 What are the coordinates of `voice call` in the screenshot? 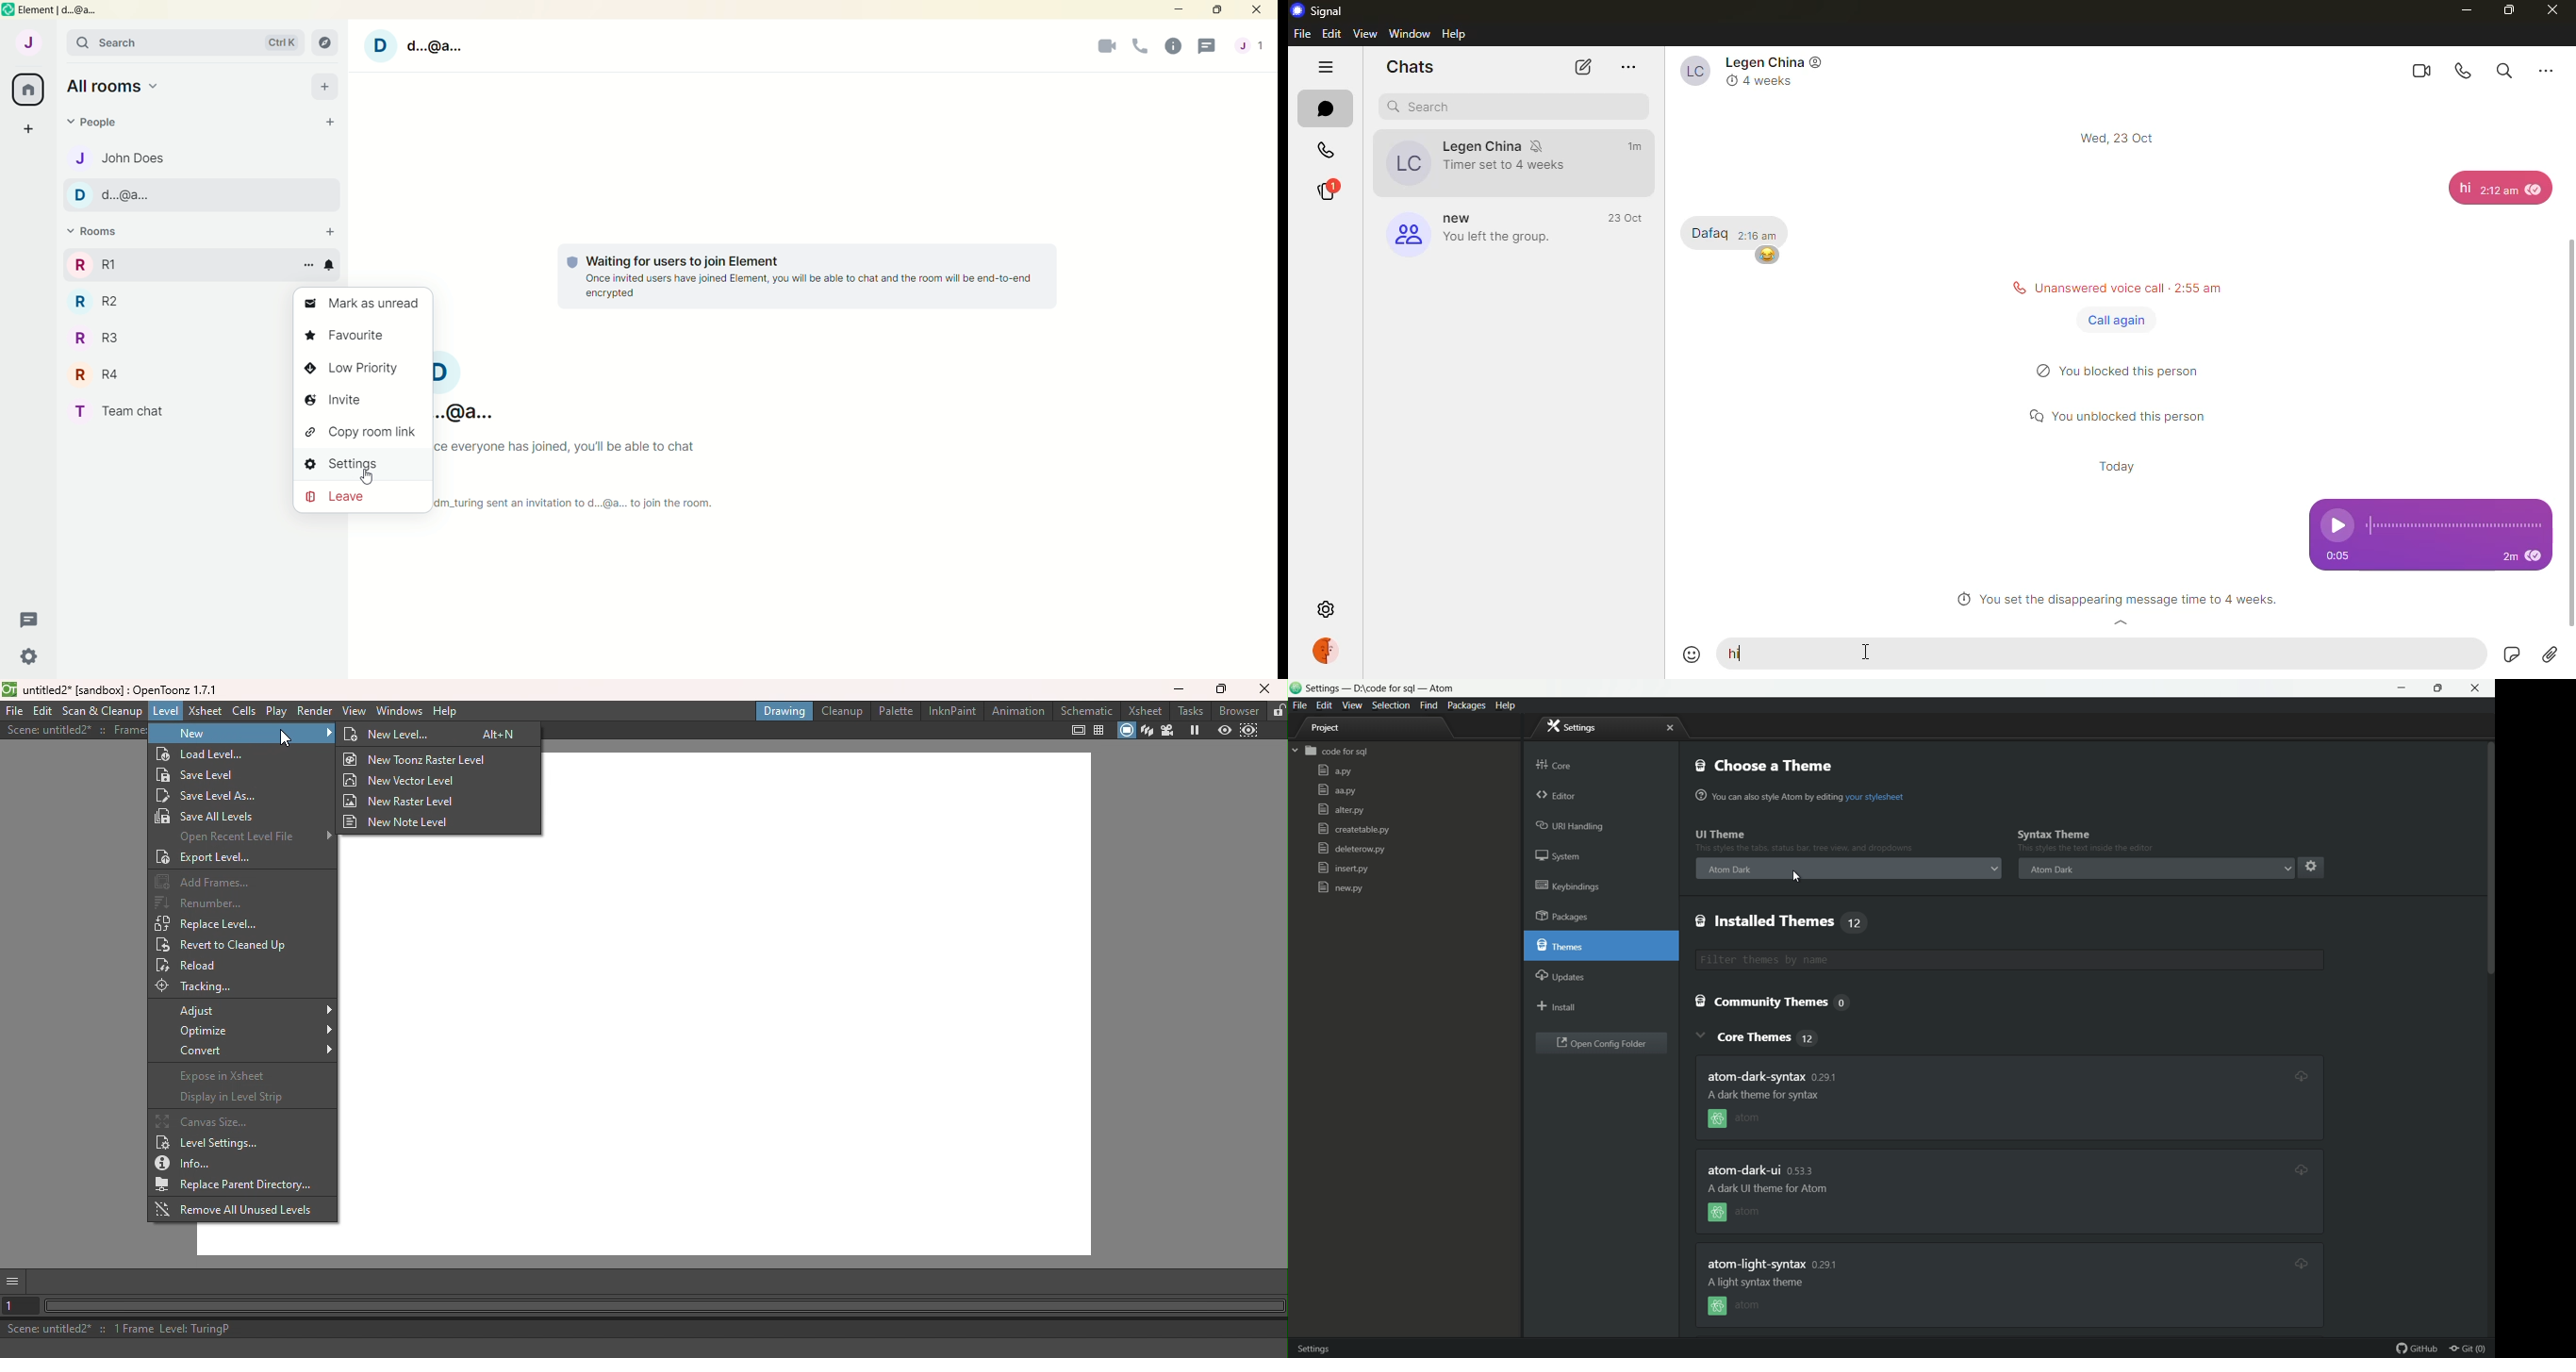 It's located at (2465, 71).